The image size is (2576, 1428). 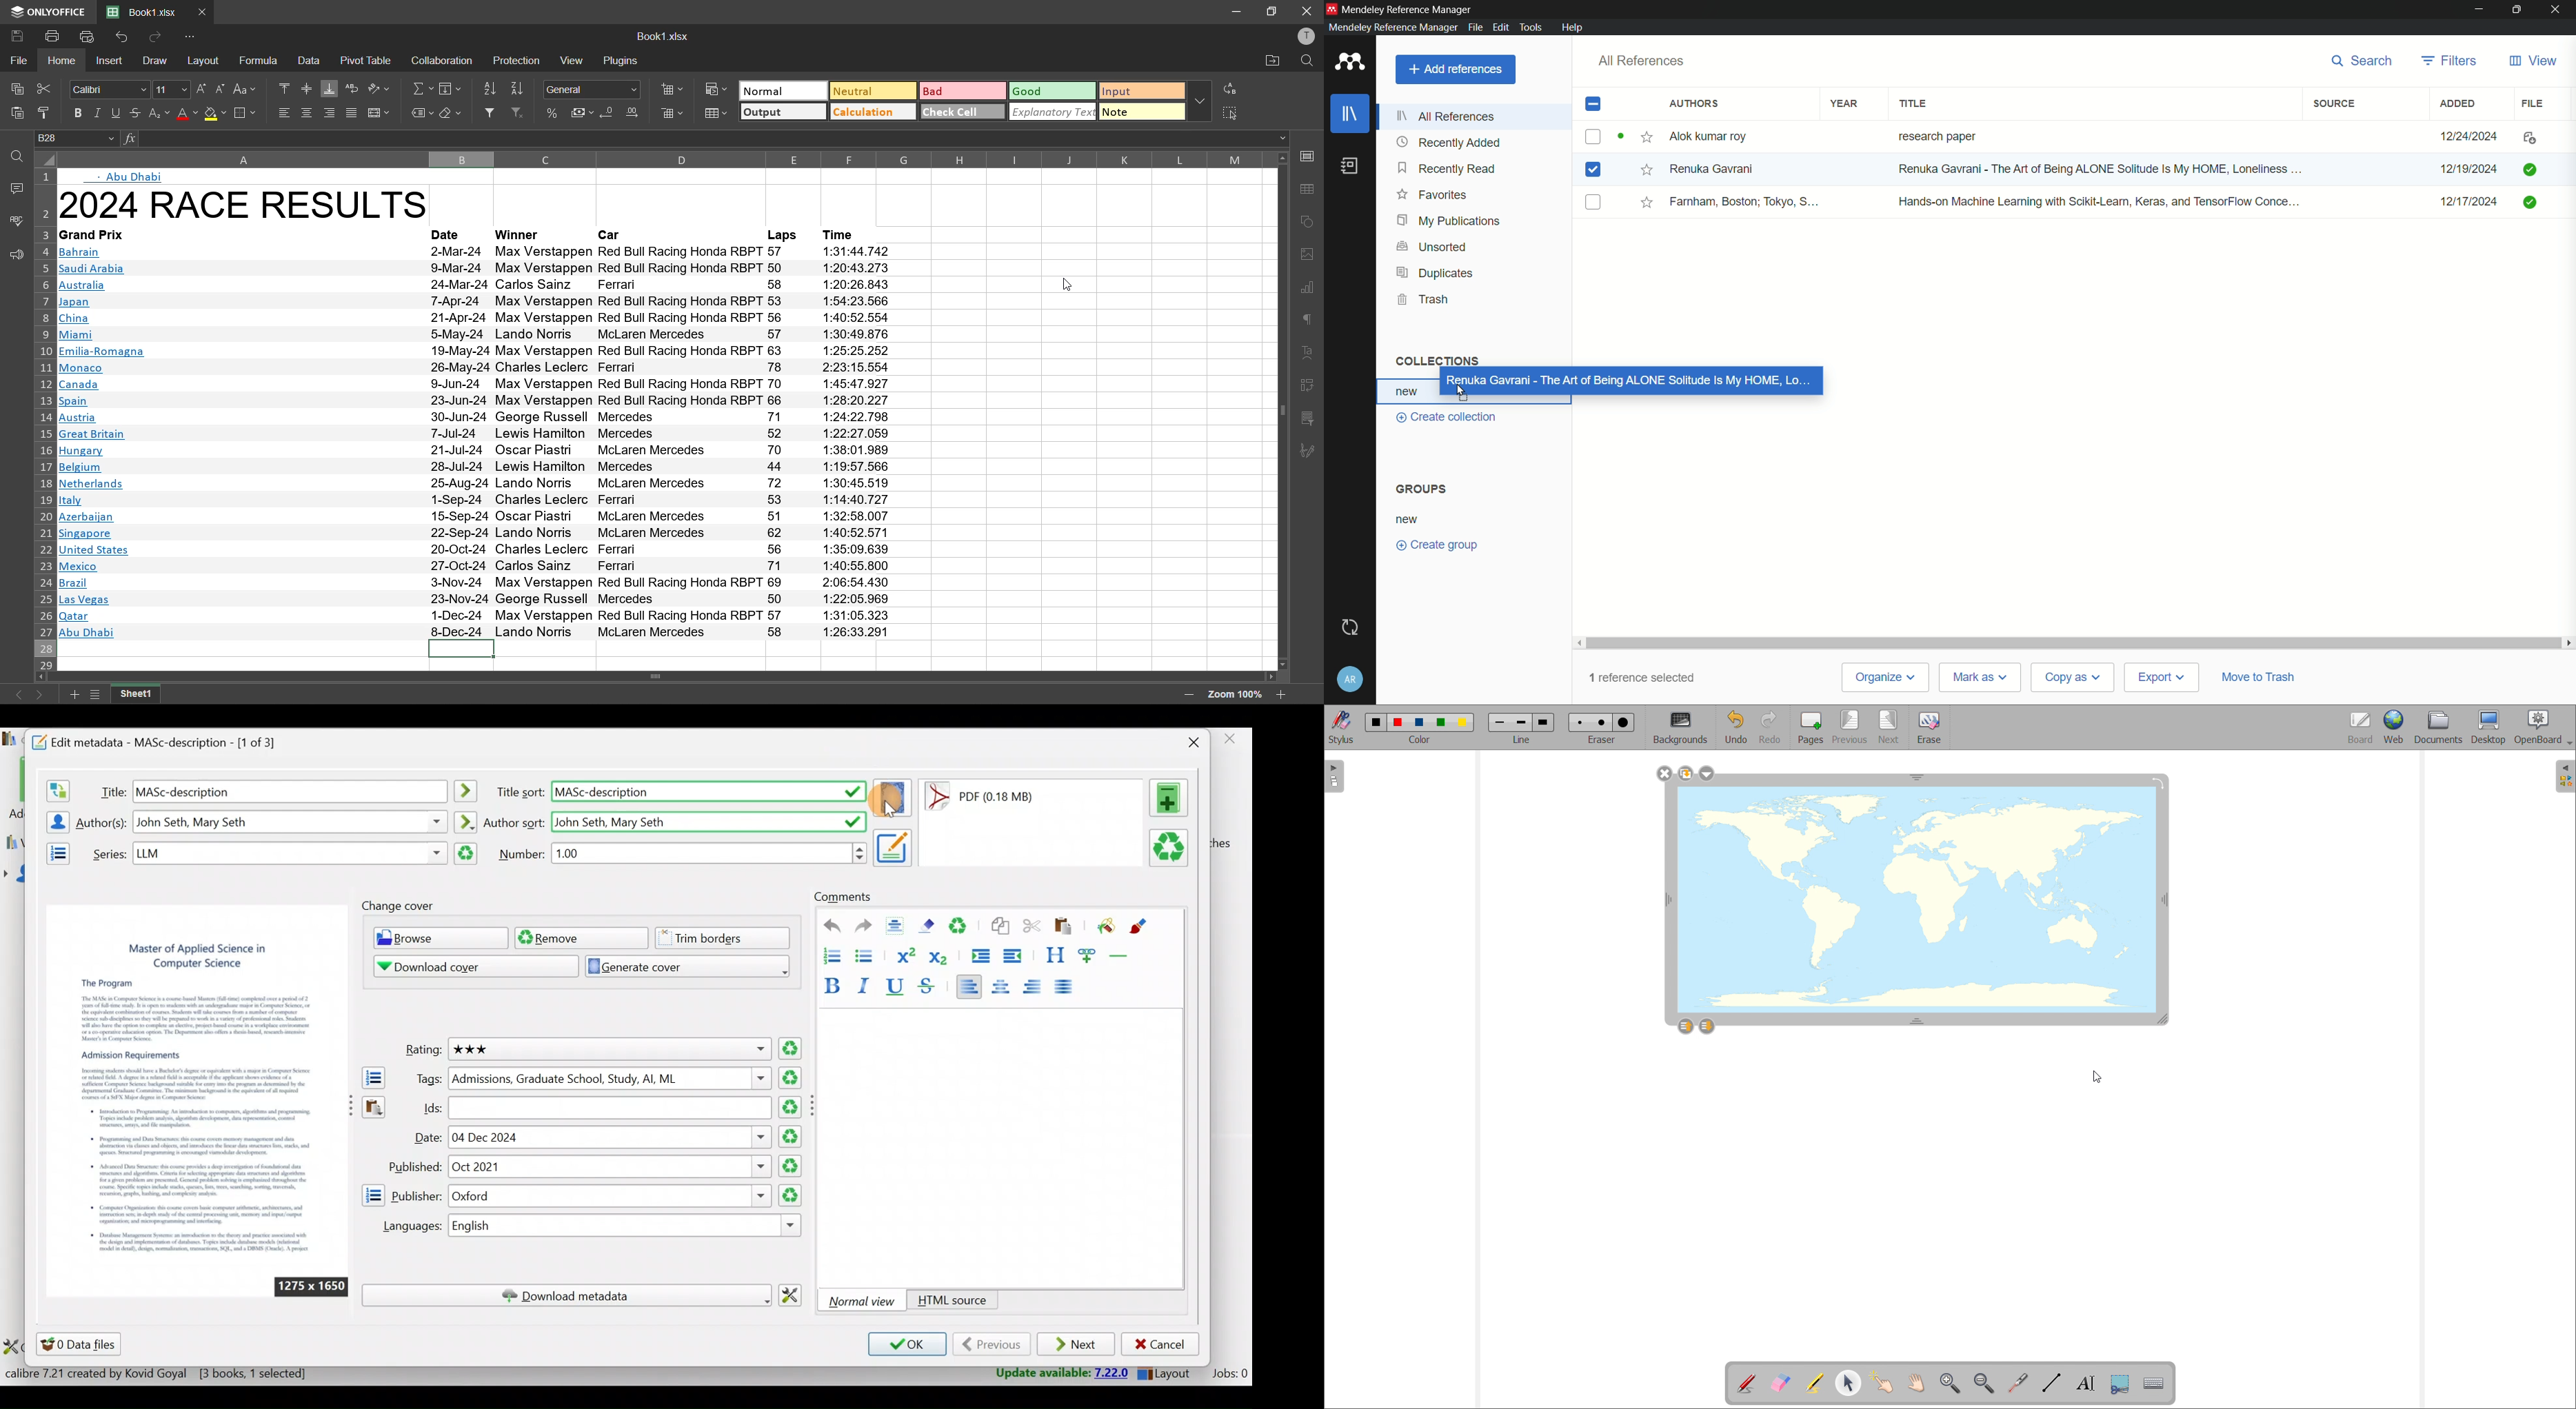 What do you see at coordinates (1982, 677) in the screenshot?
I see `mark as` at bounding box center [1982, 677].